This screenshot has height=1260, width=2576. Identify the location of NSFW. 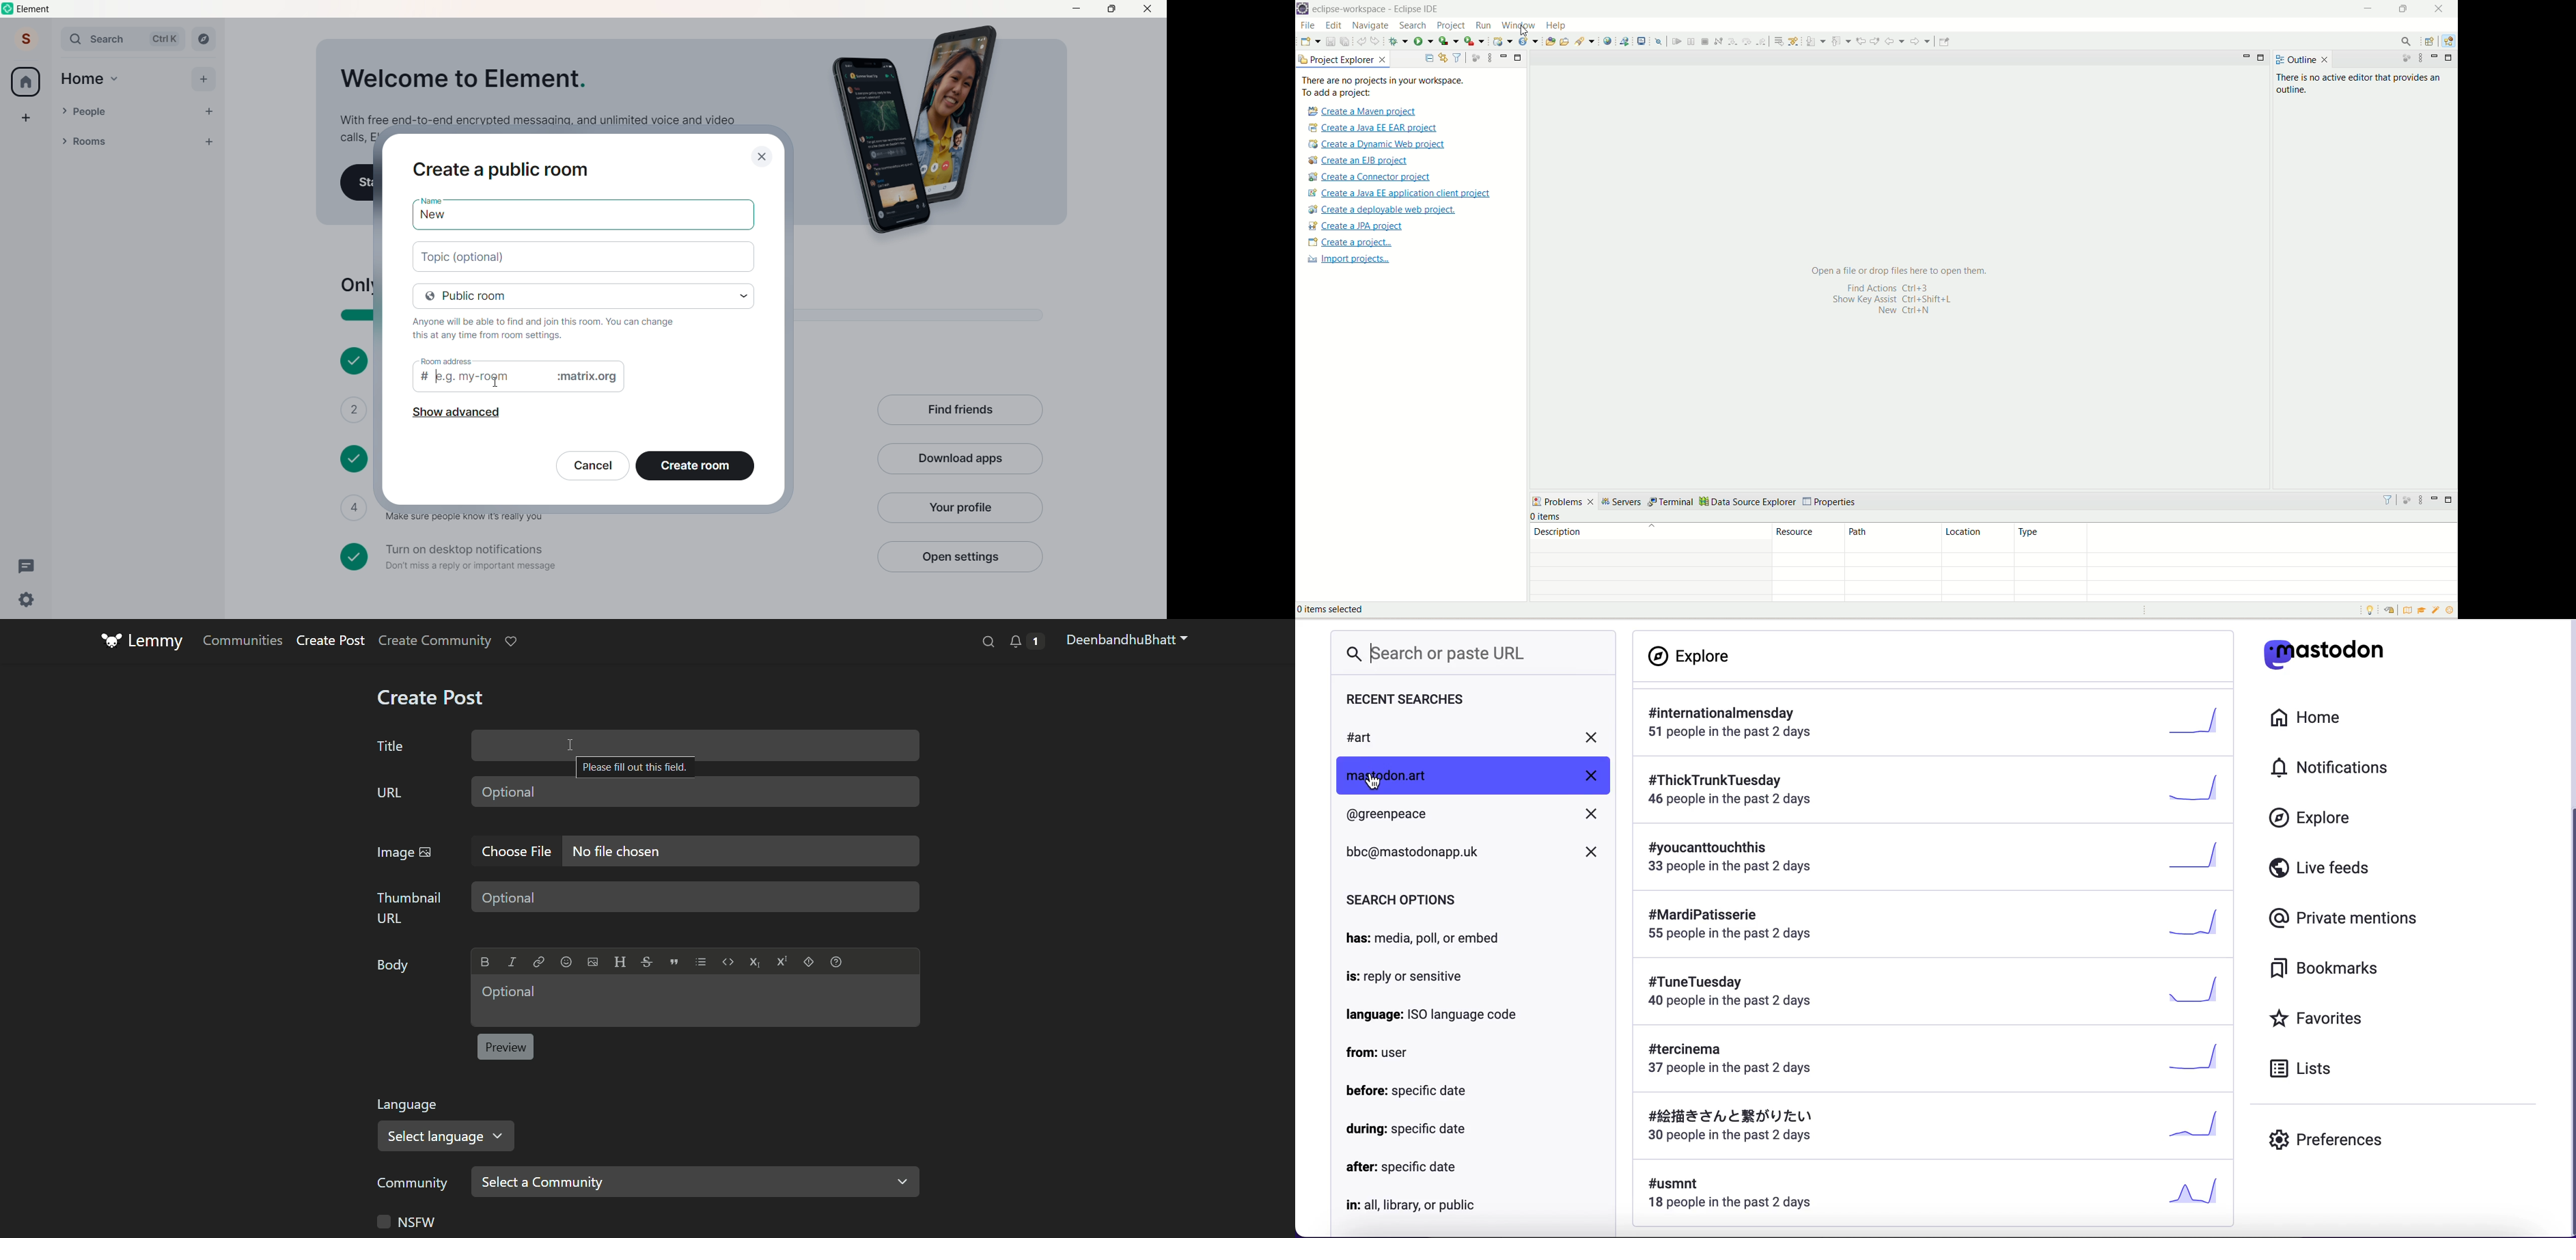
(404, 1222).